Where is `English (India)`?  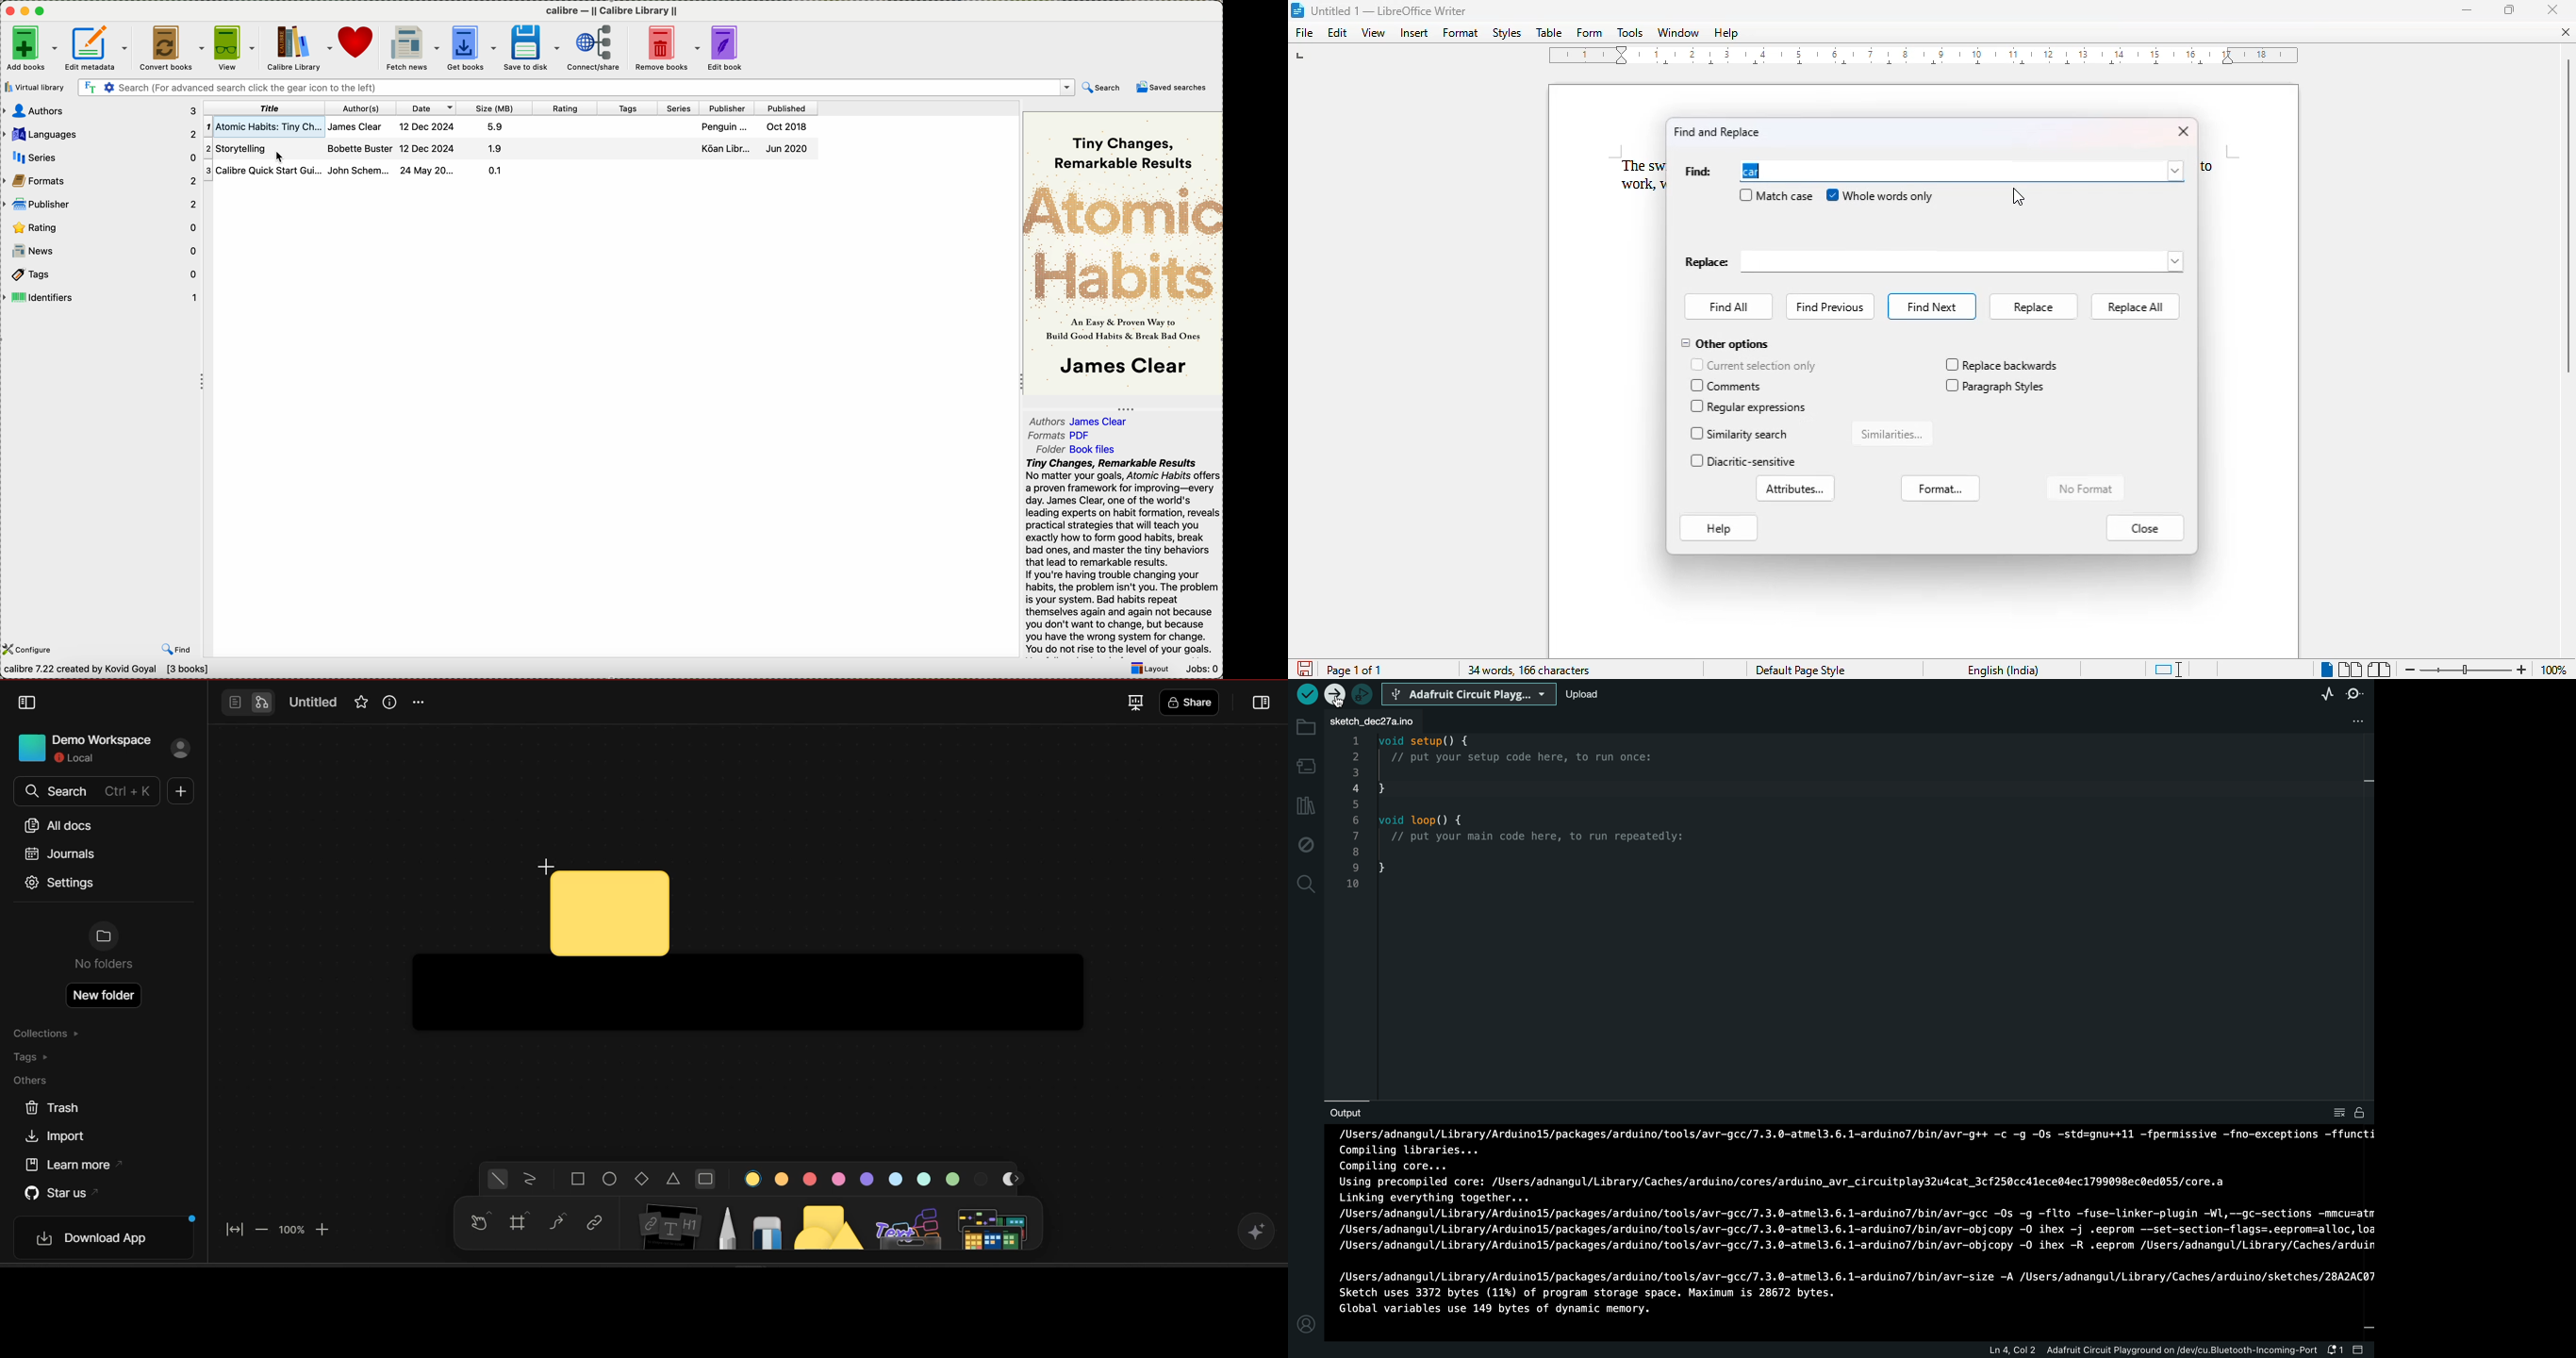 English (India) is located at coordinates (2002, 671).